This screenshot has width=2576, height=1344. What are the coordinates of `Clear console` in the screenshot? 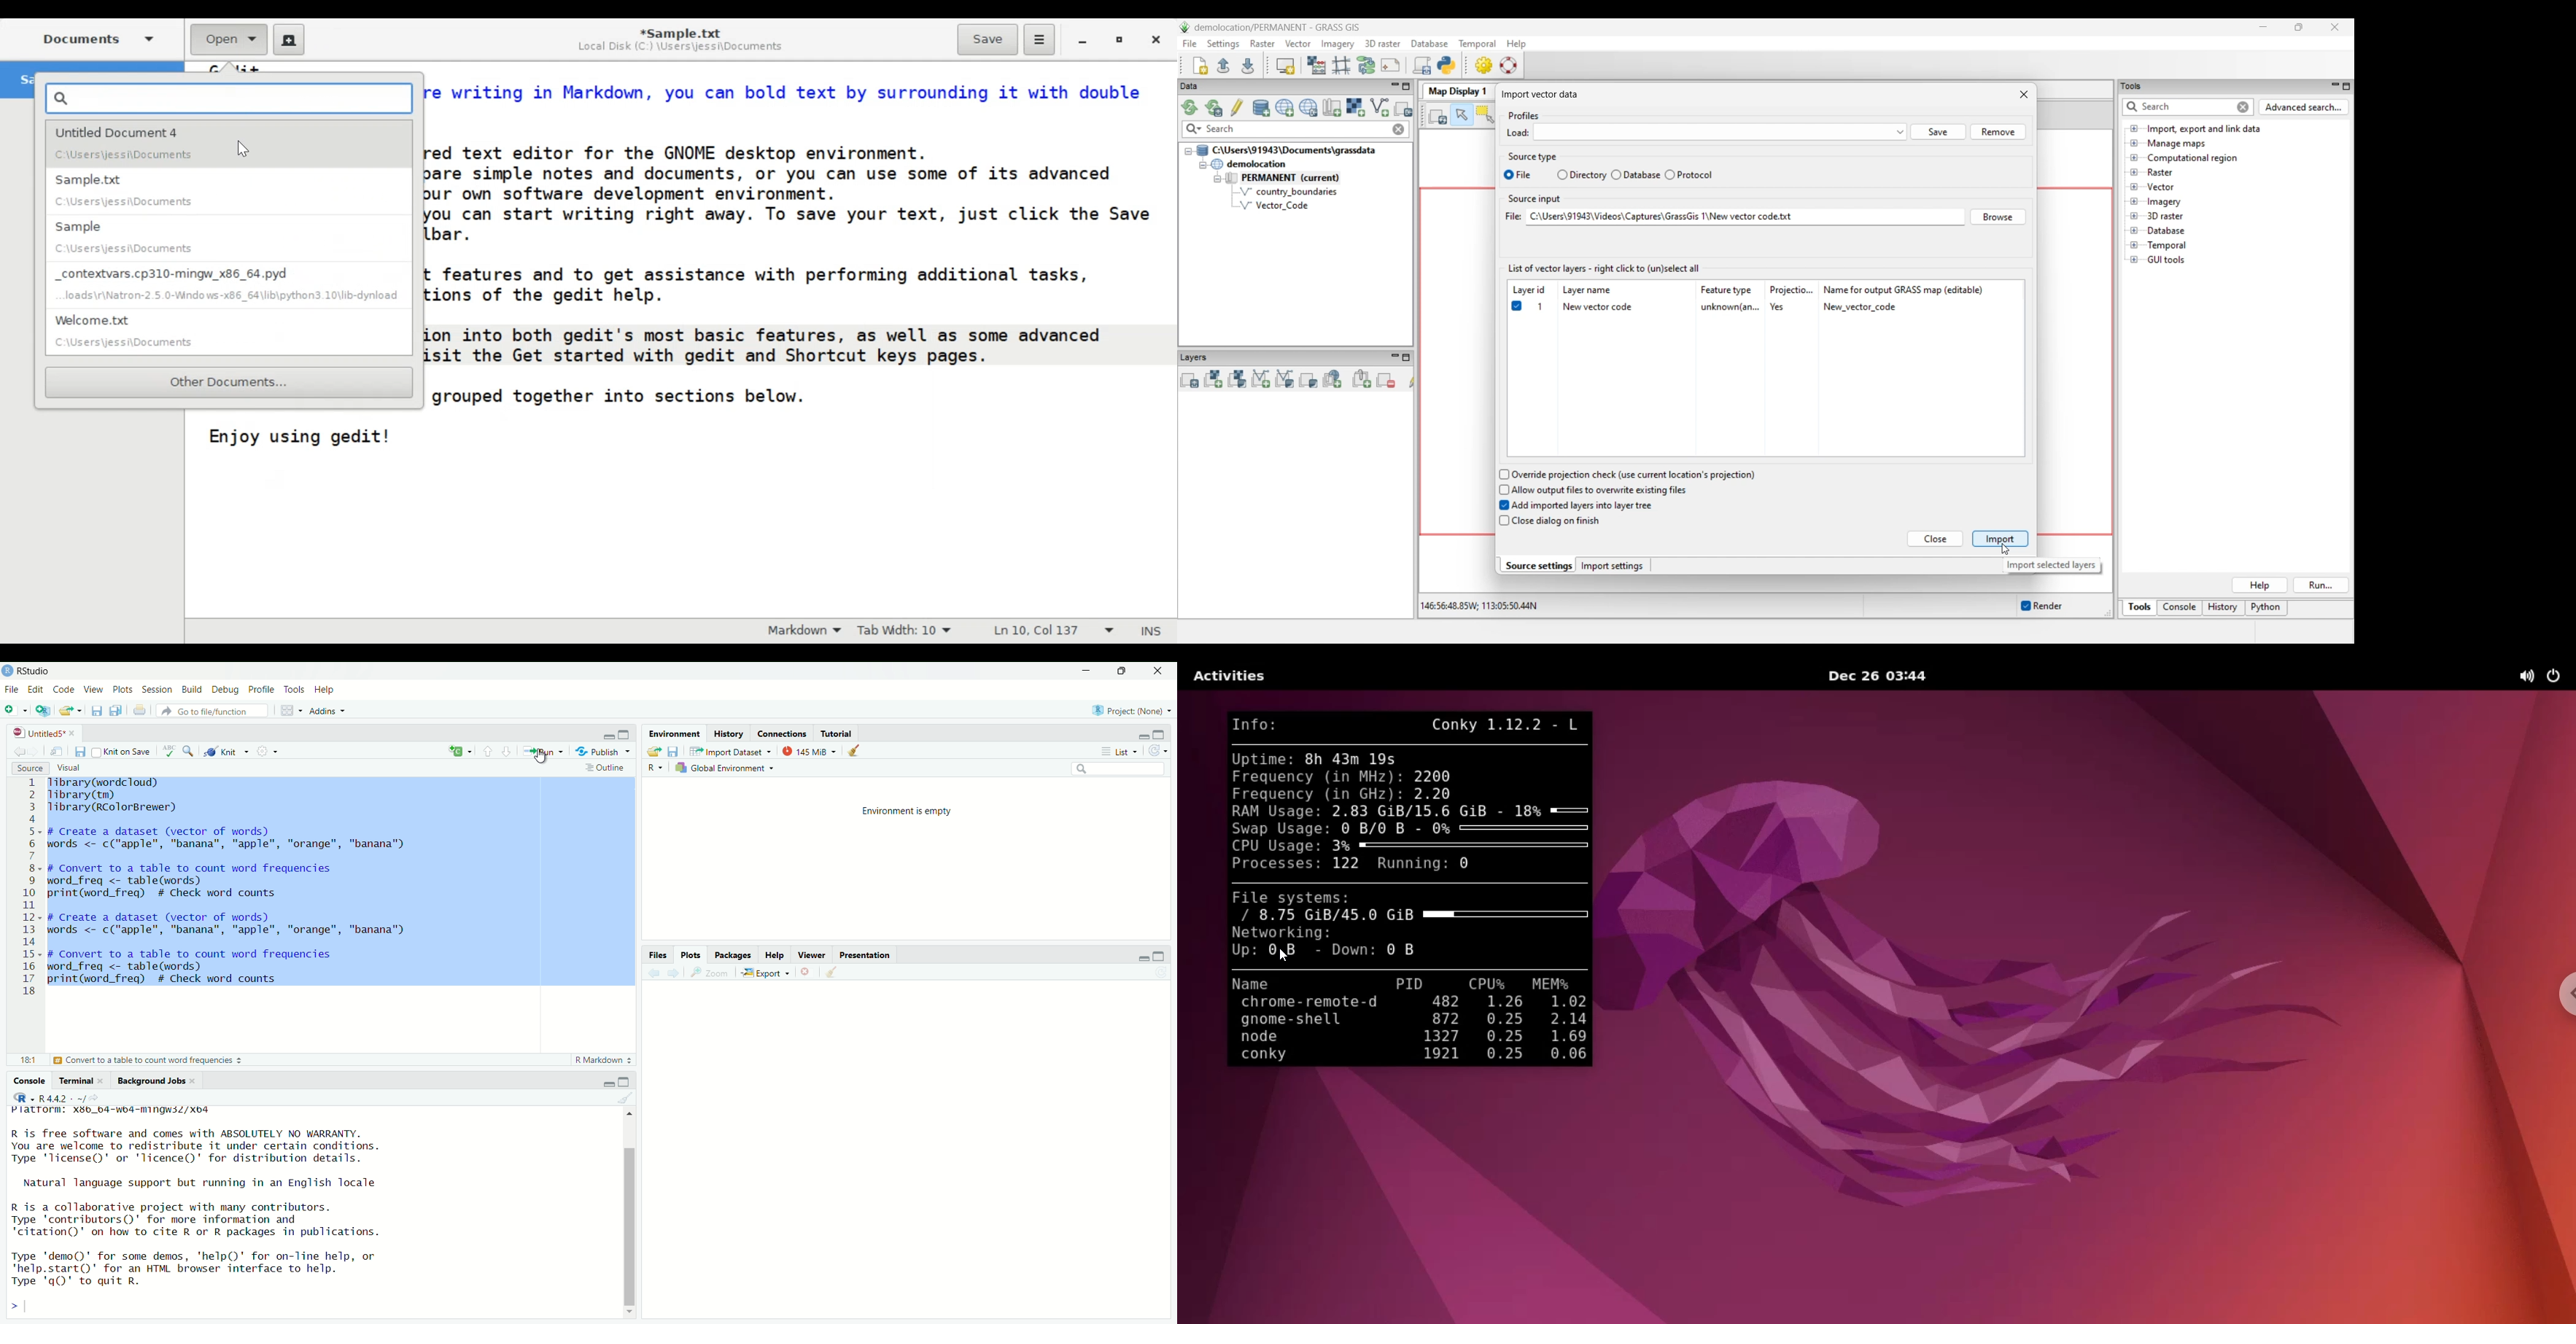 It's located at (856, 751).